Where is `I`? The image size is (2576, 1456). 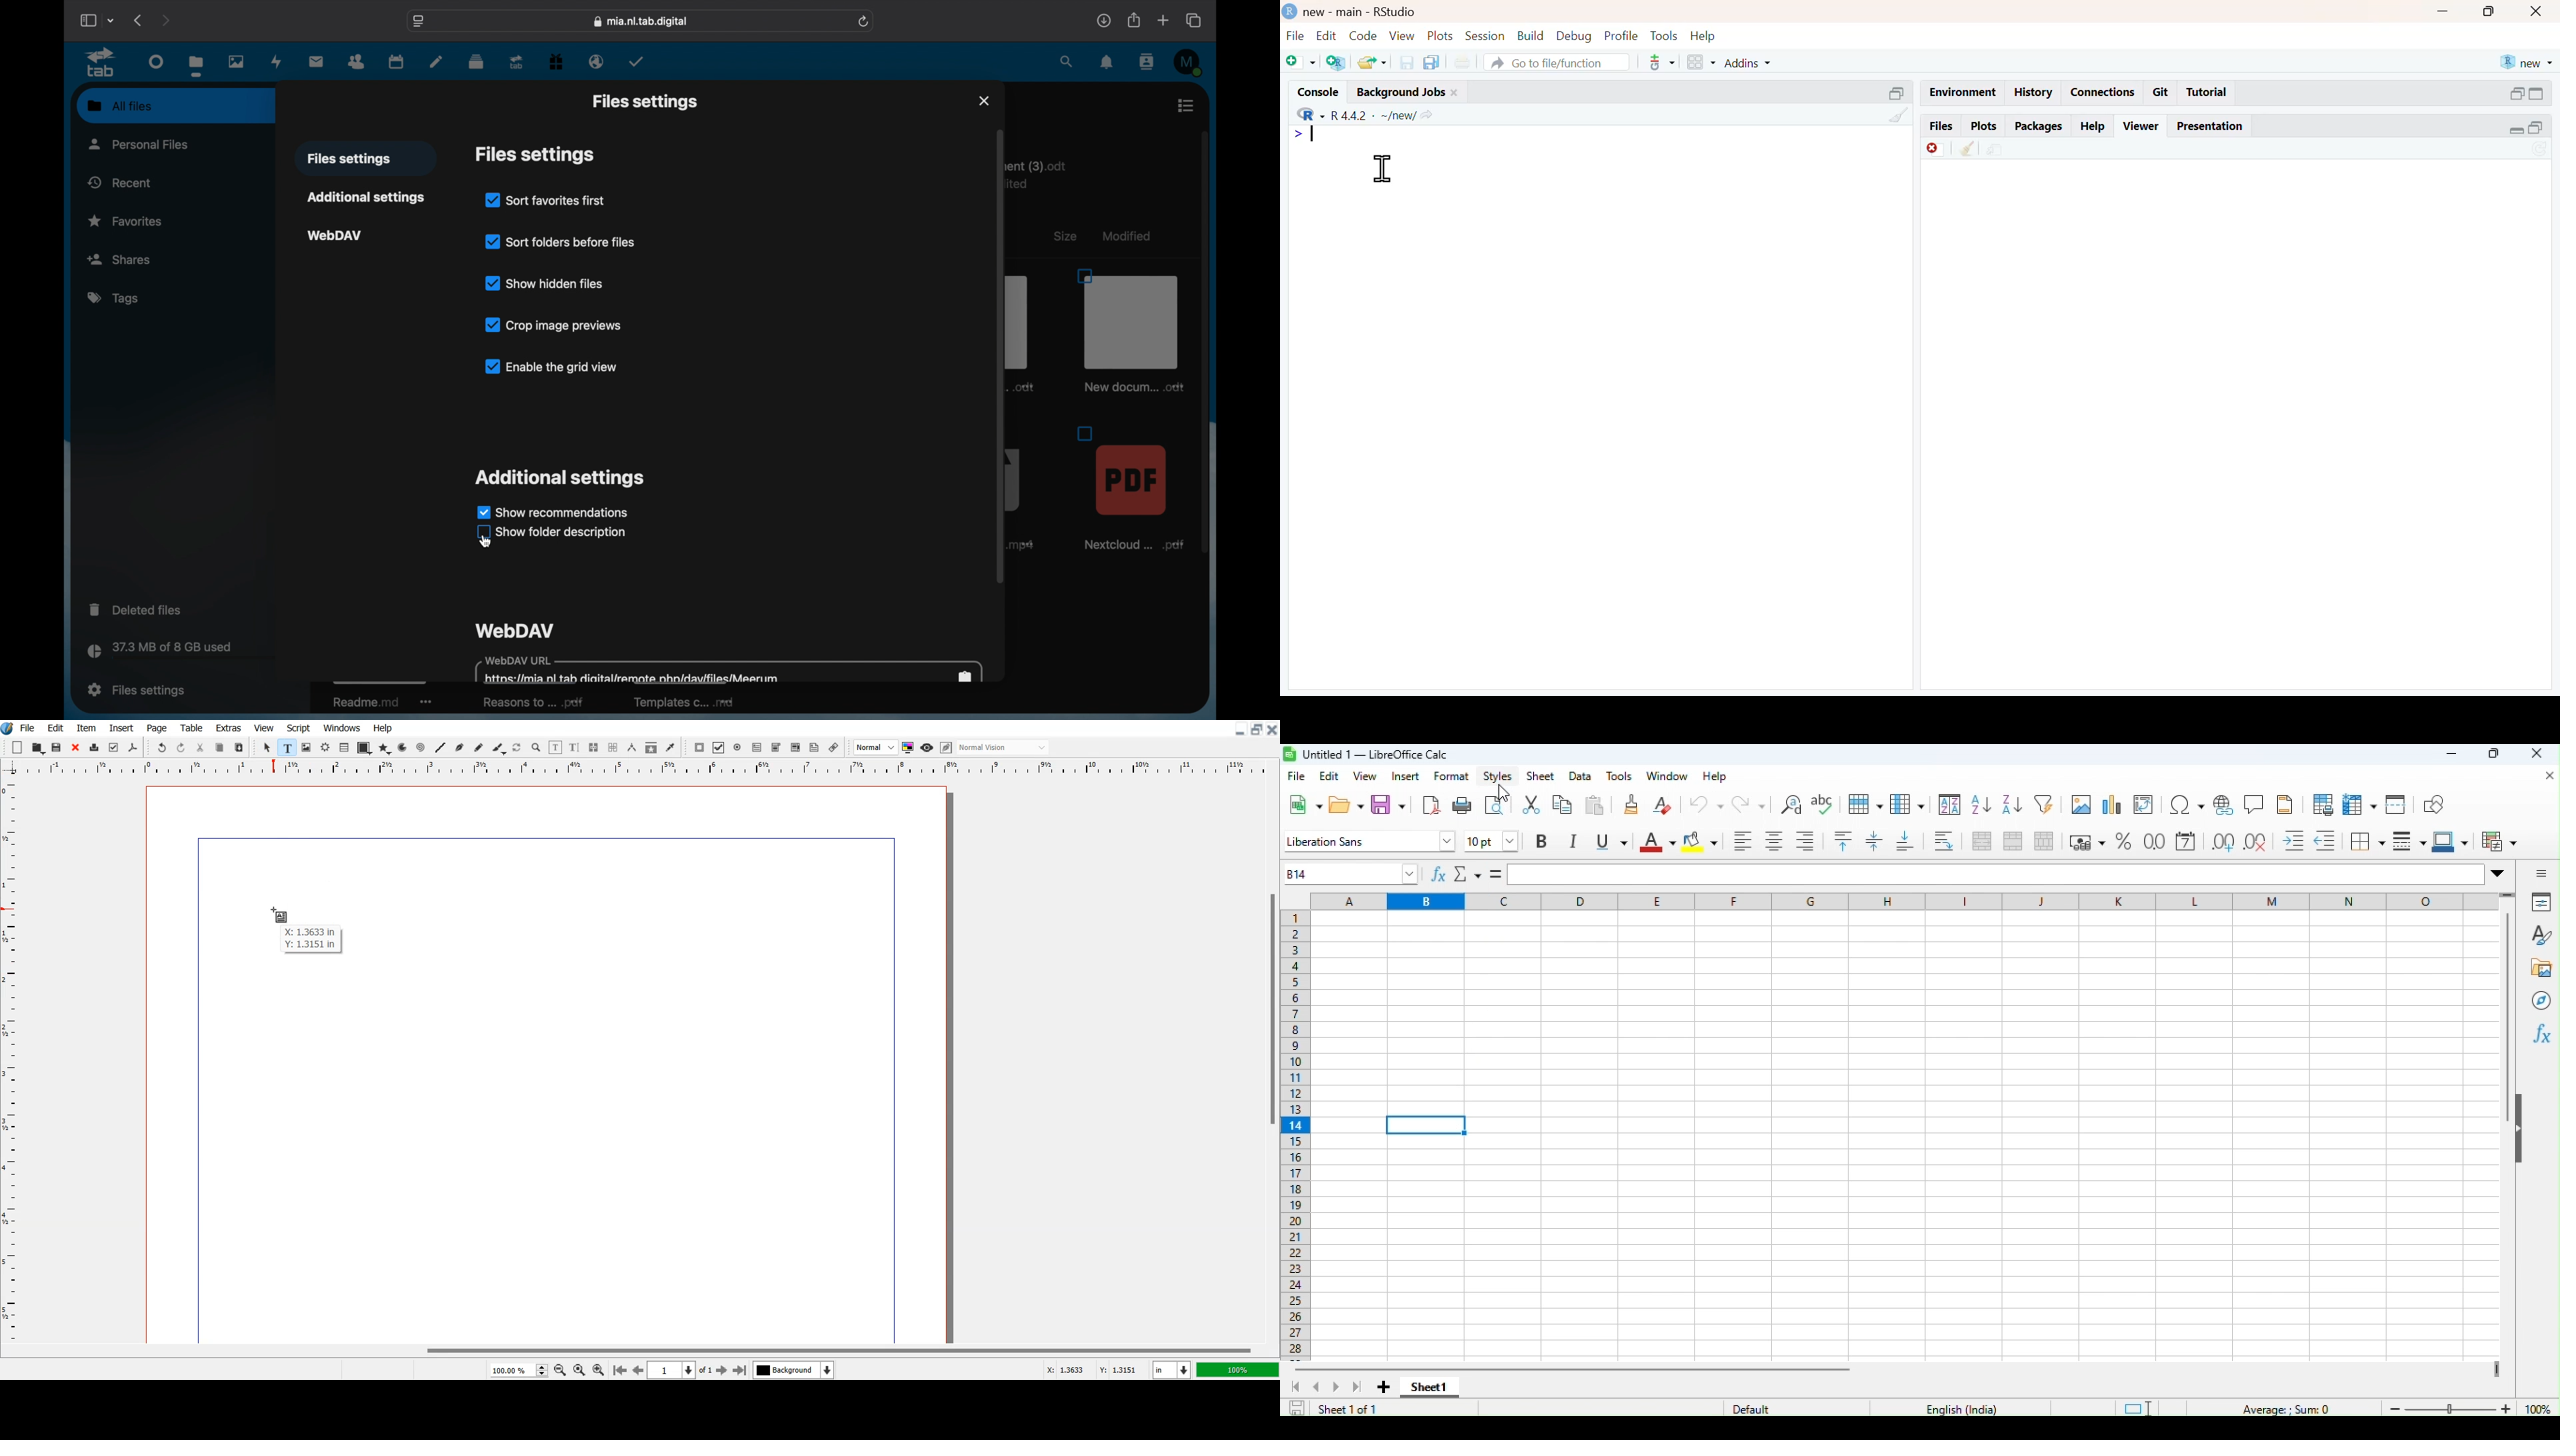 I is located at coordinates (1575, 841).